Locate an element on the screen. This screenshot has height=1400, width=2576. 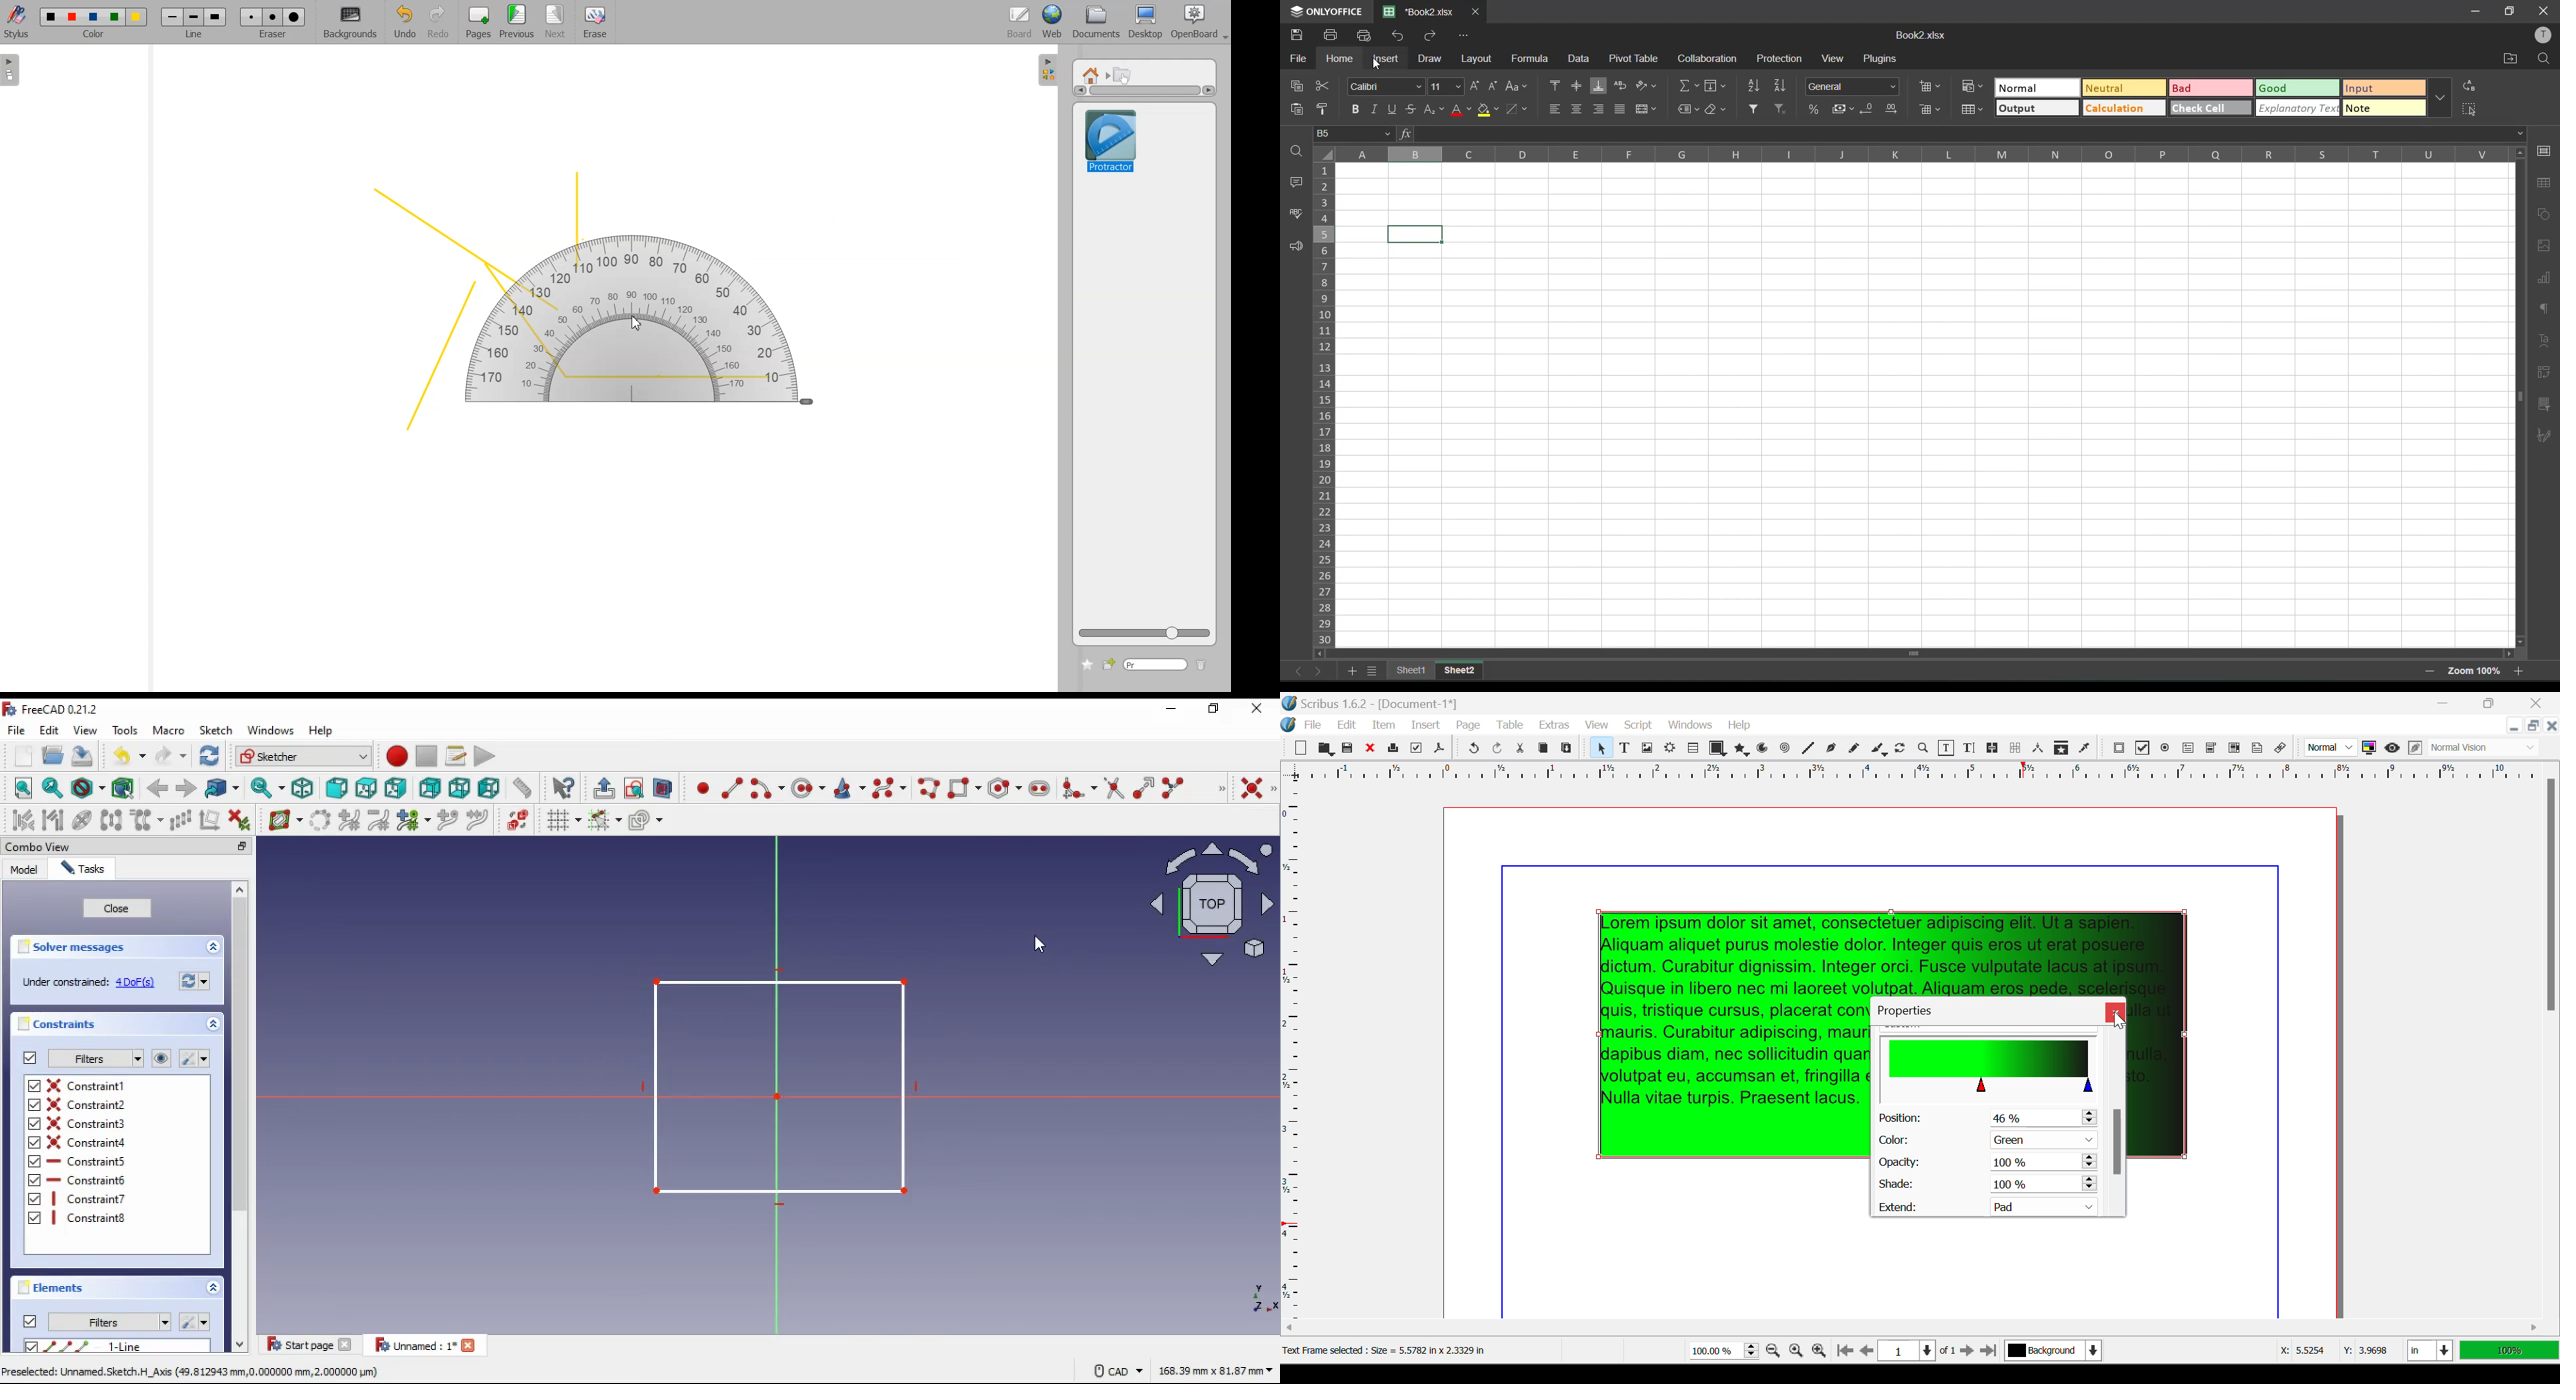
bad is located at coordinates (2209, 87).